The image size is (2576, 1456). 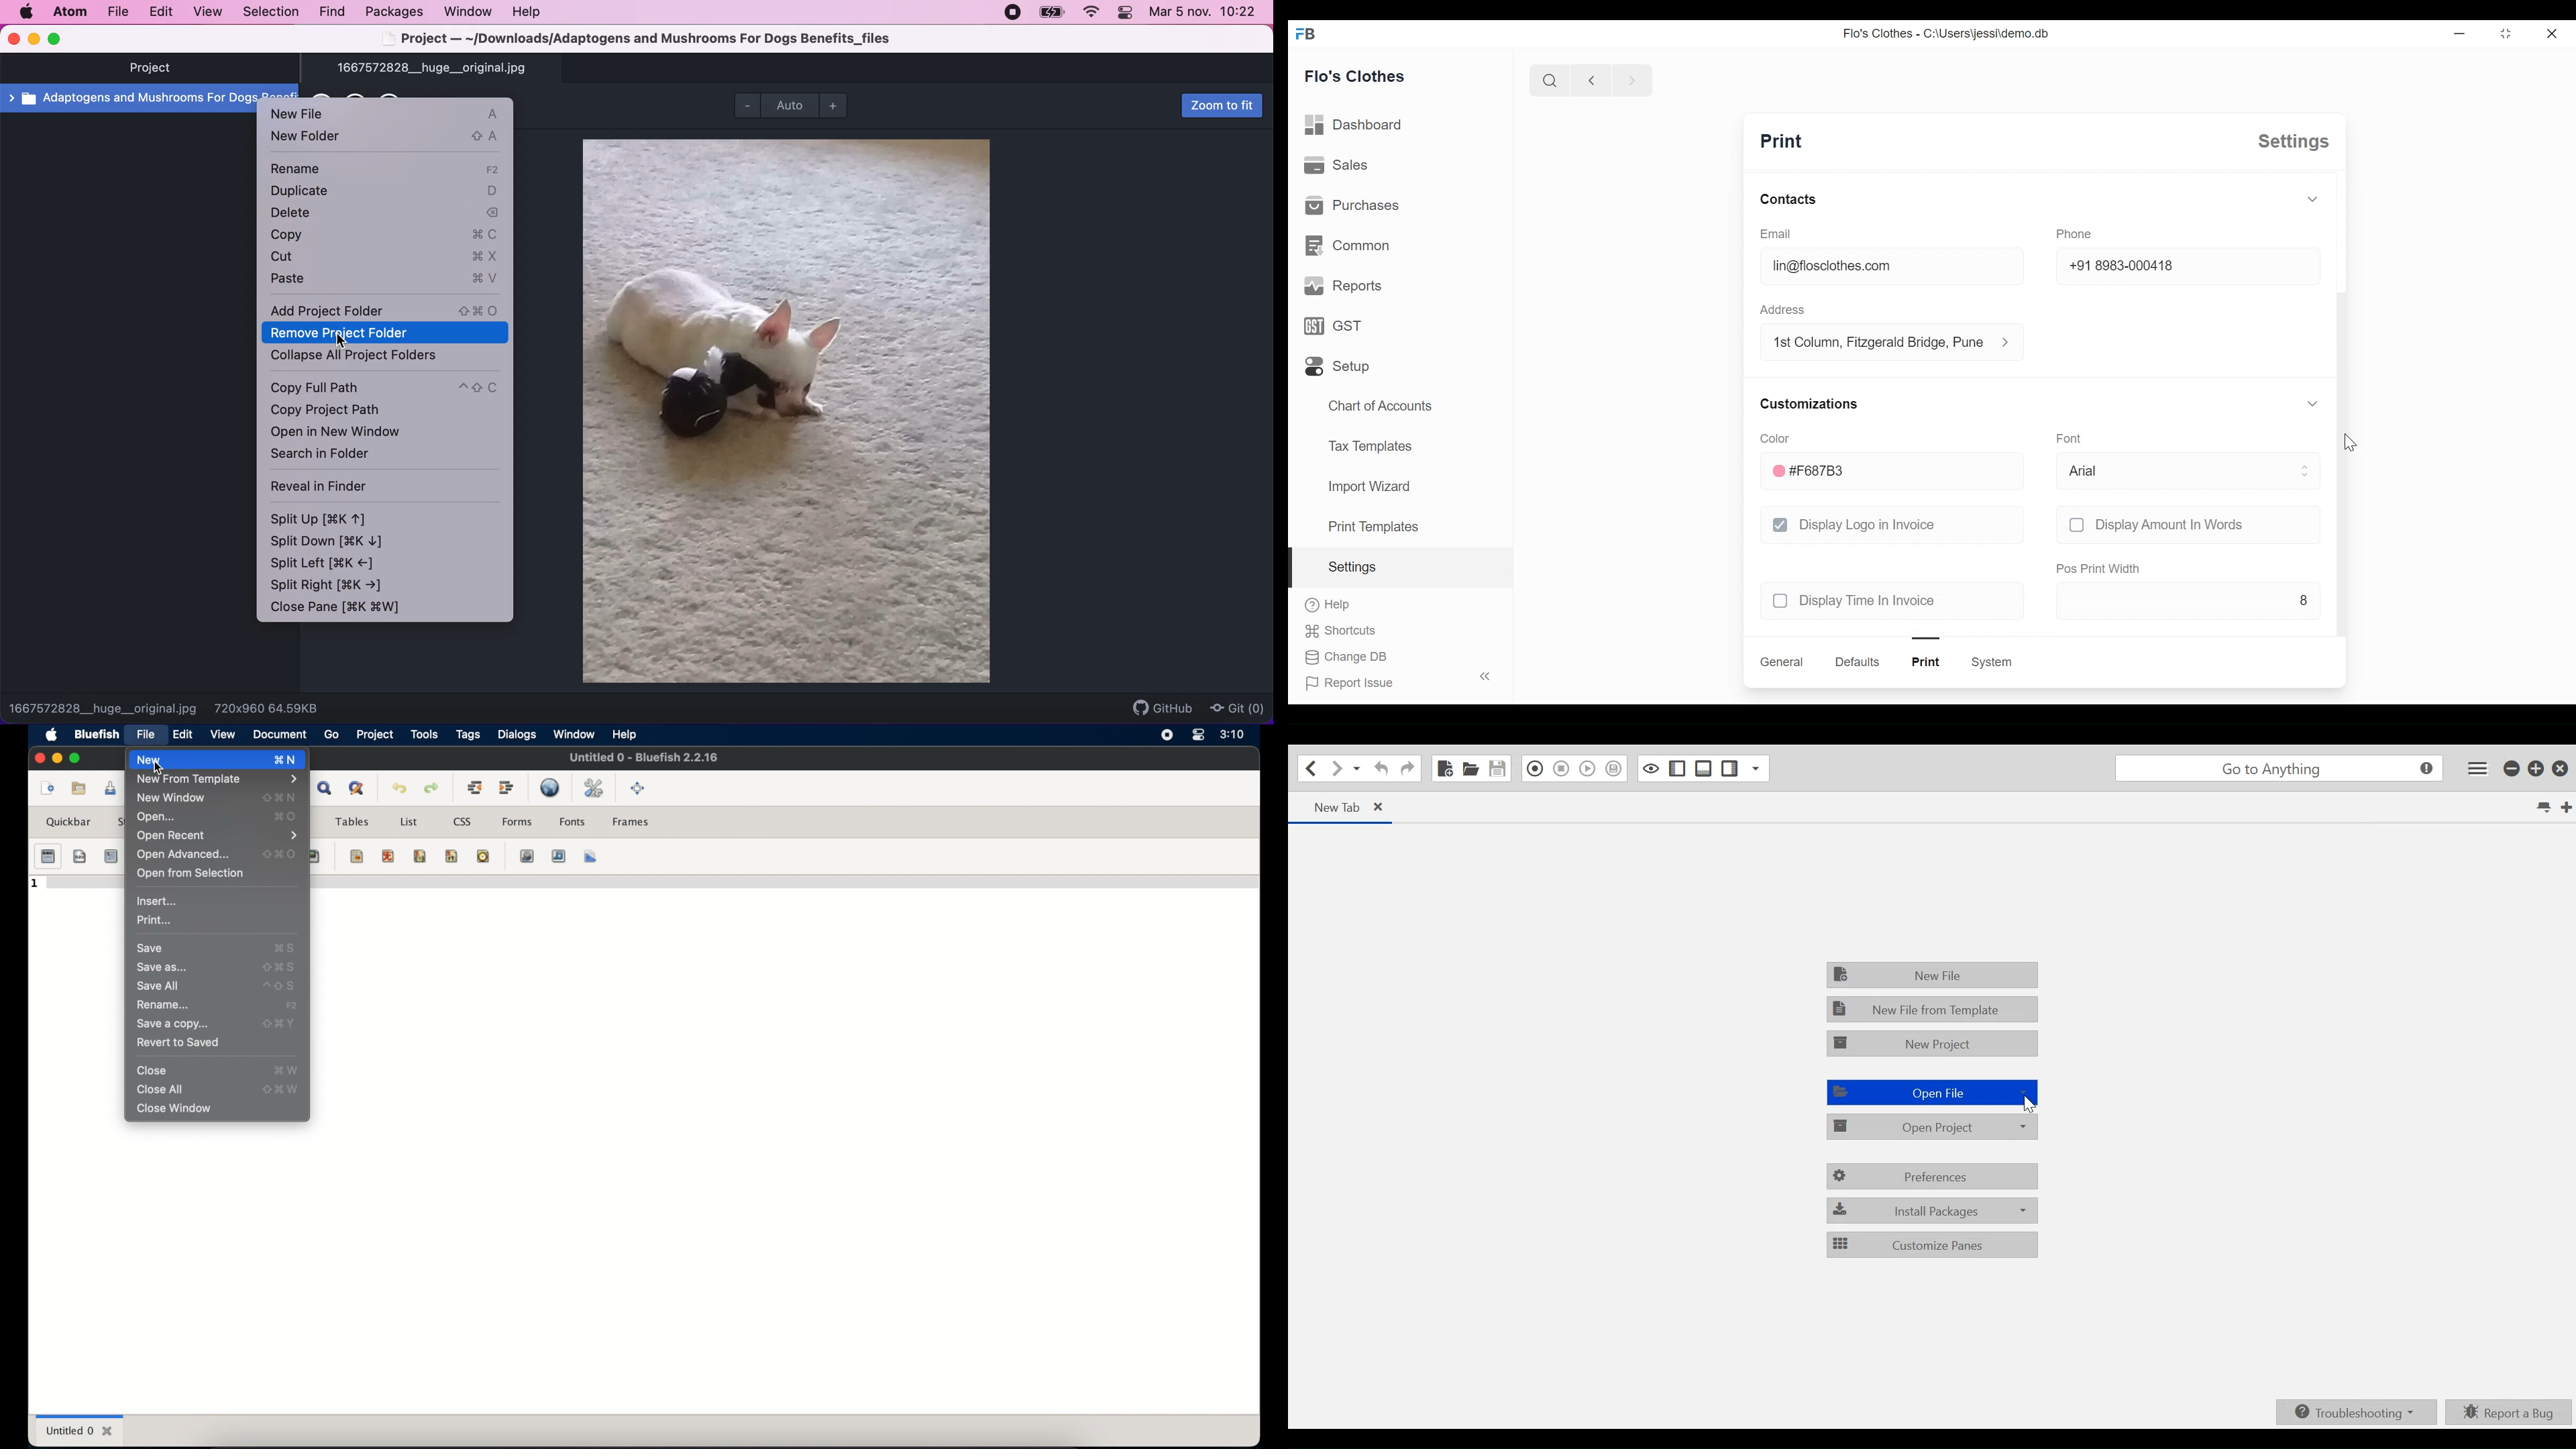 What do you see at coordinates (2310, 404) in the screenshot?
I see `toggle expand/collapse` at bounding box center [2310, 404].